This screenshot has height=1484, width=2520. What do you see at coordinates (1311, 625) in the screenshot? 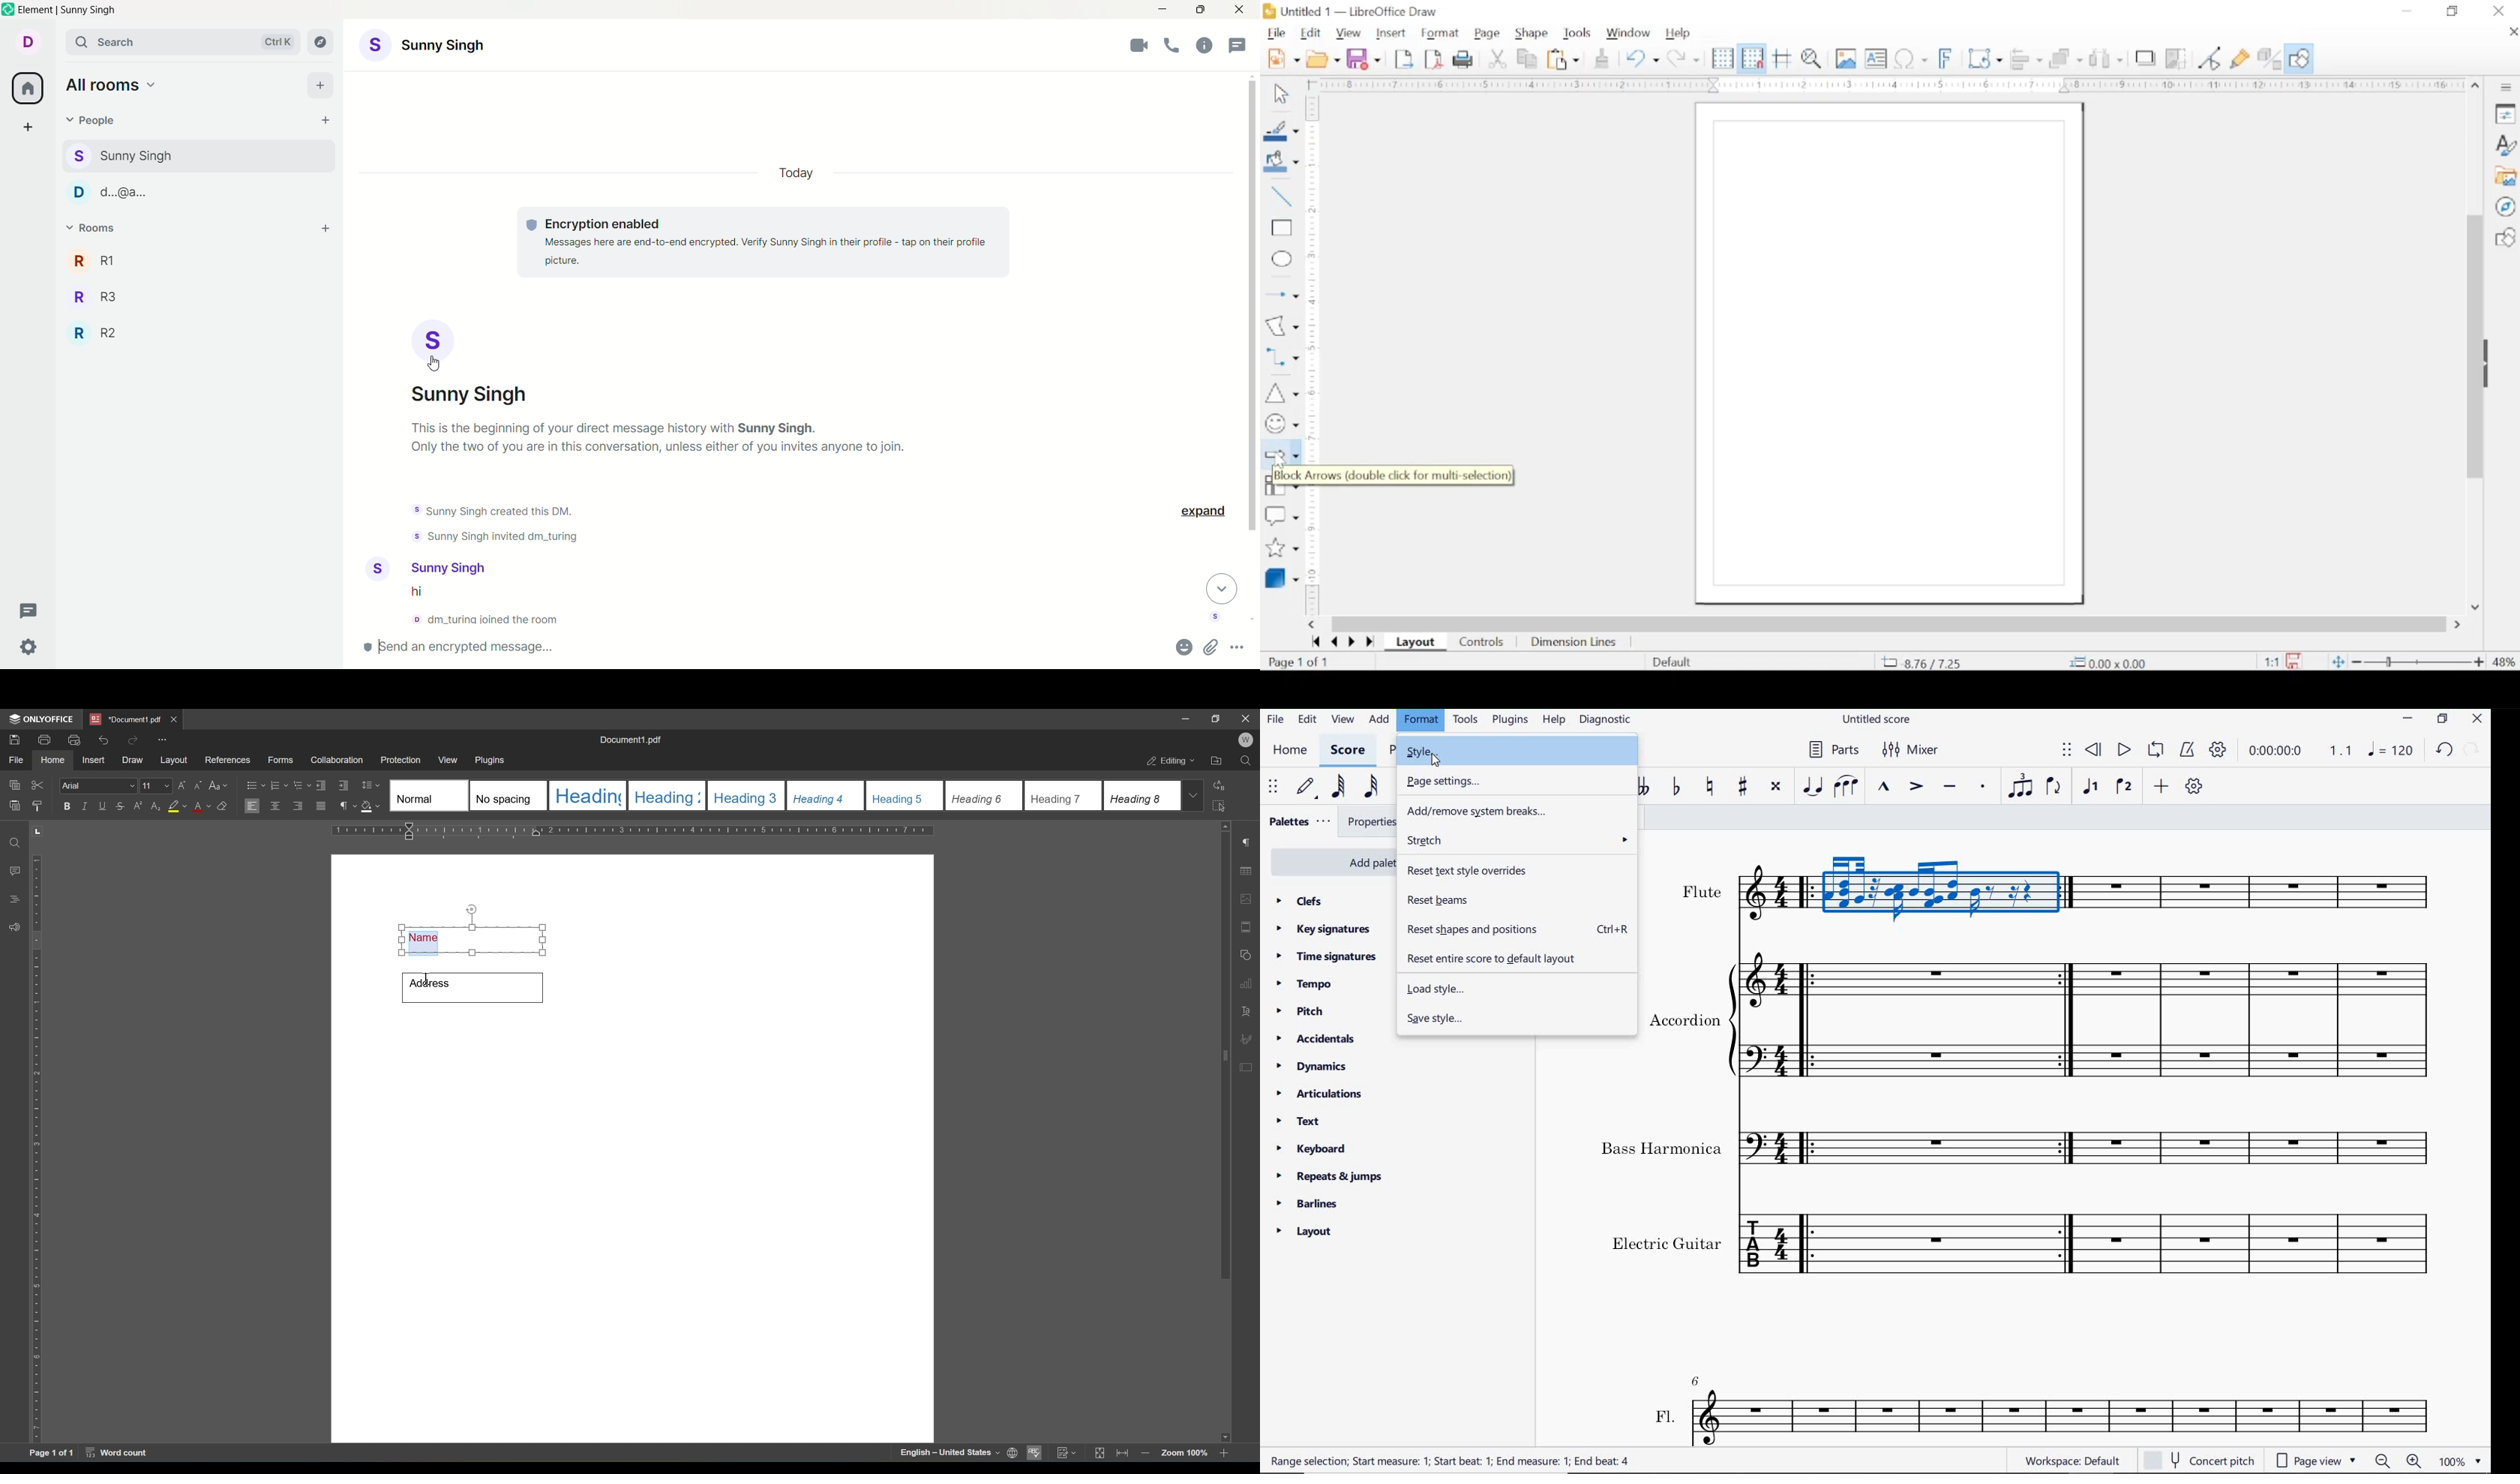
I see `scroll left` at bounding box center [1311, 625].